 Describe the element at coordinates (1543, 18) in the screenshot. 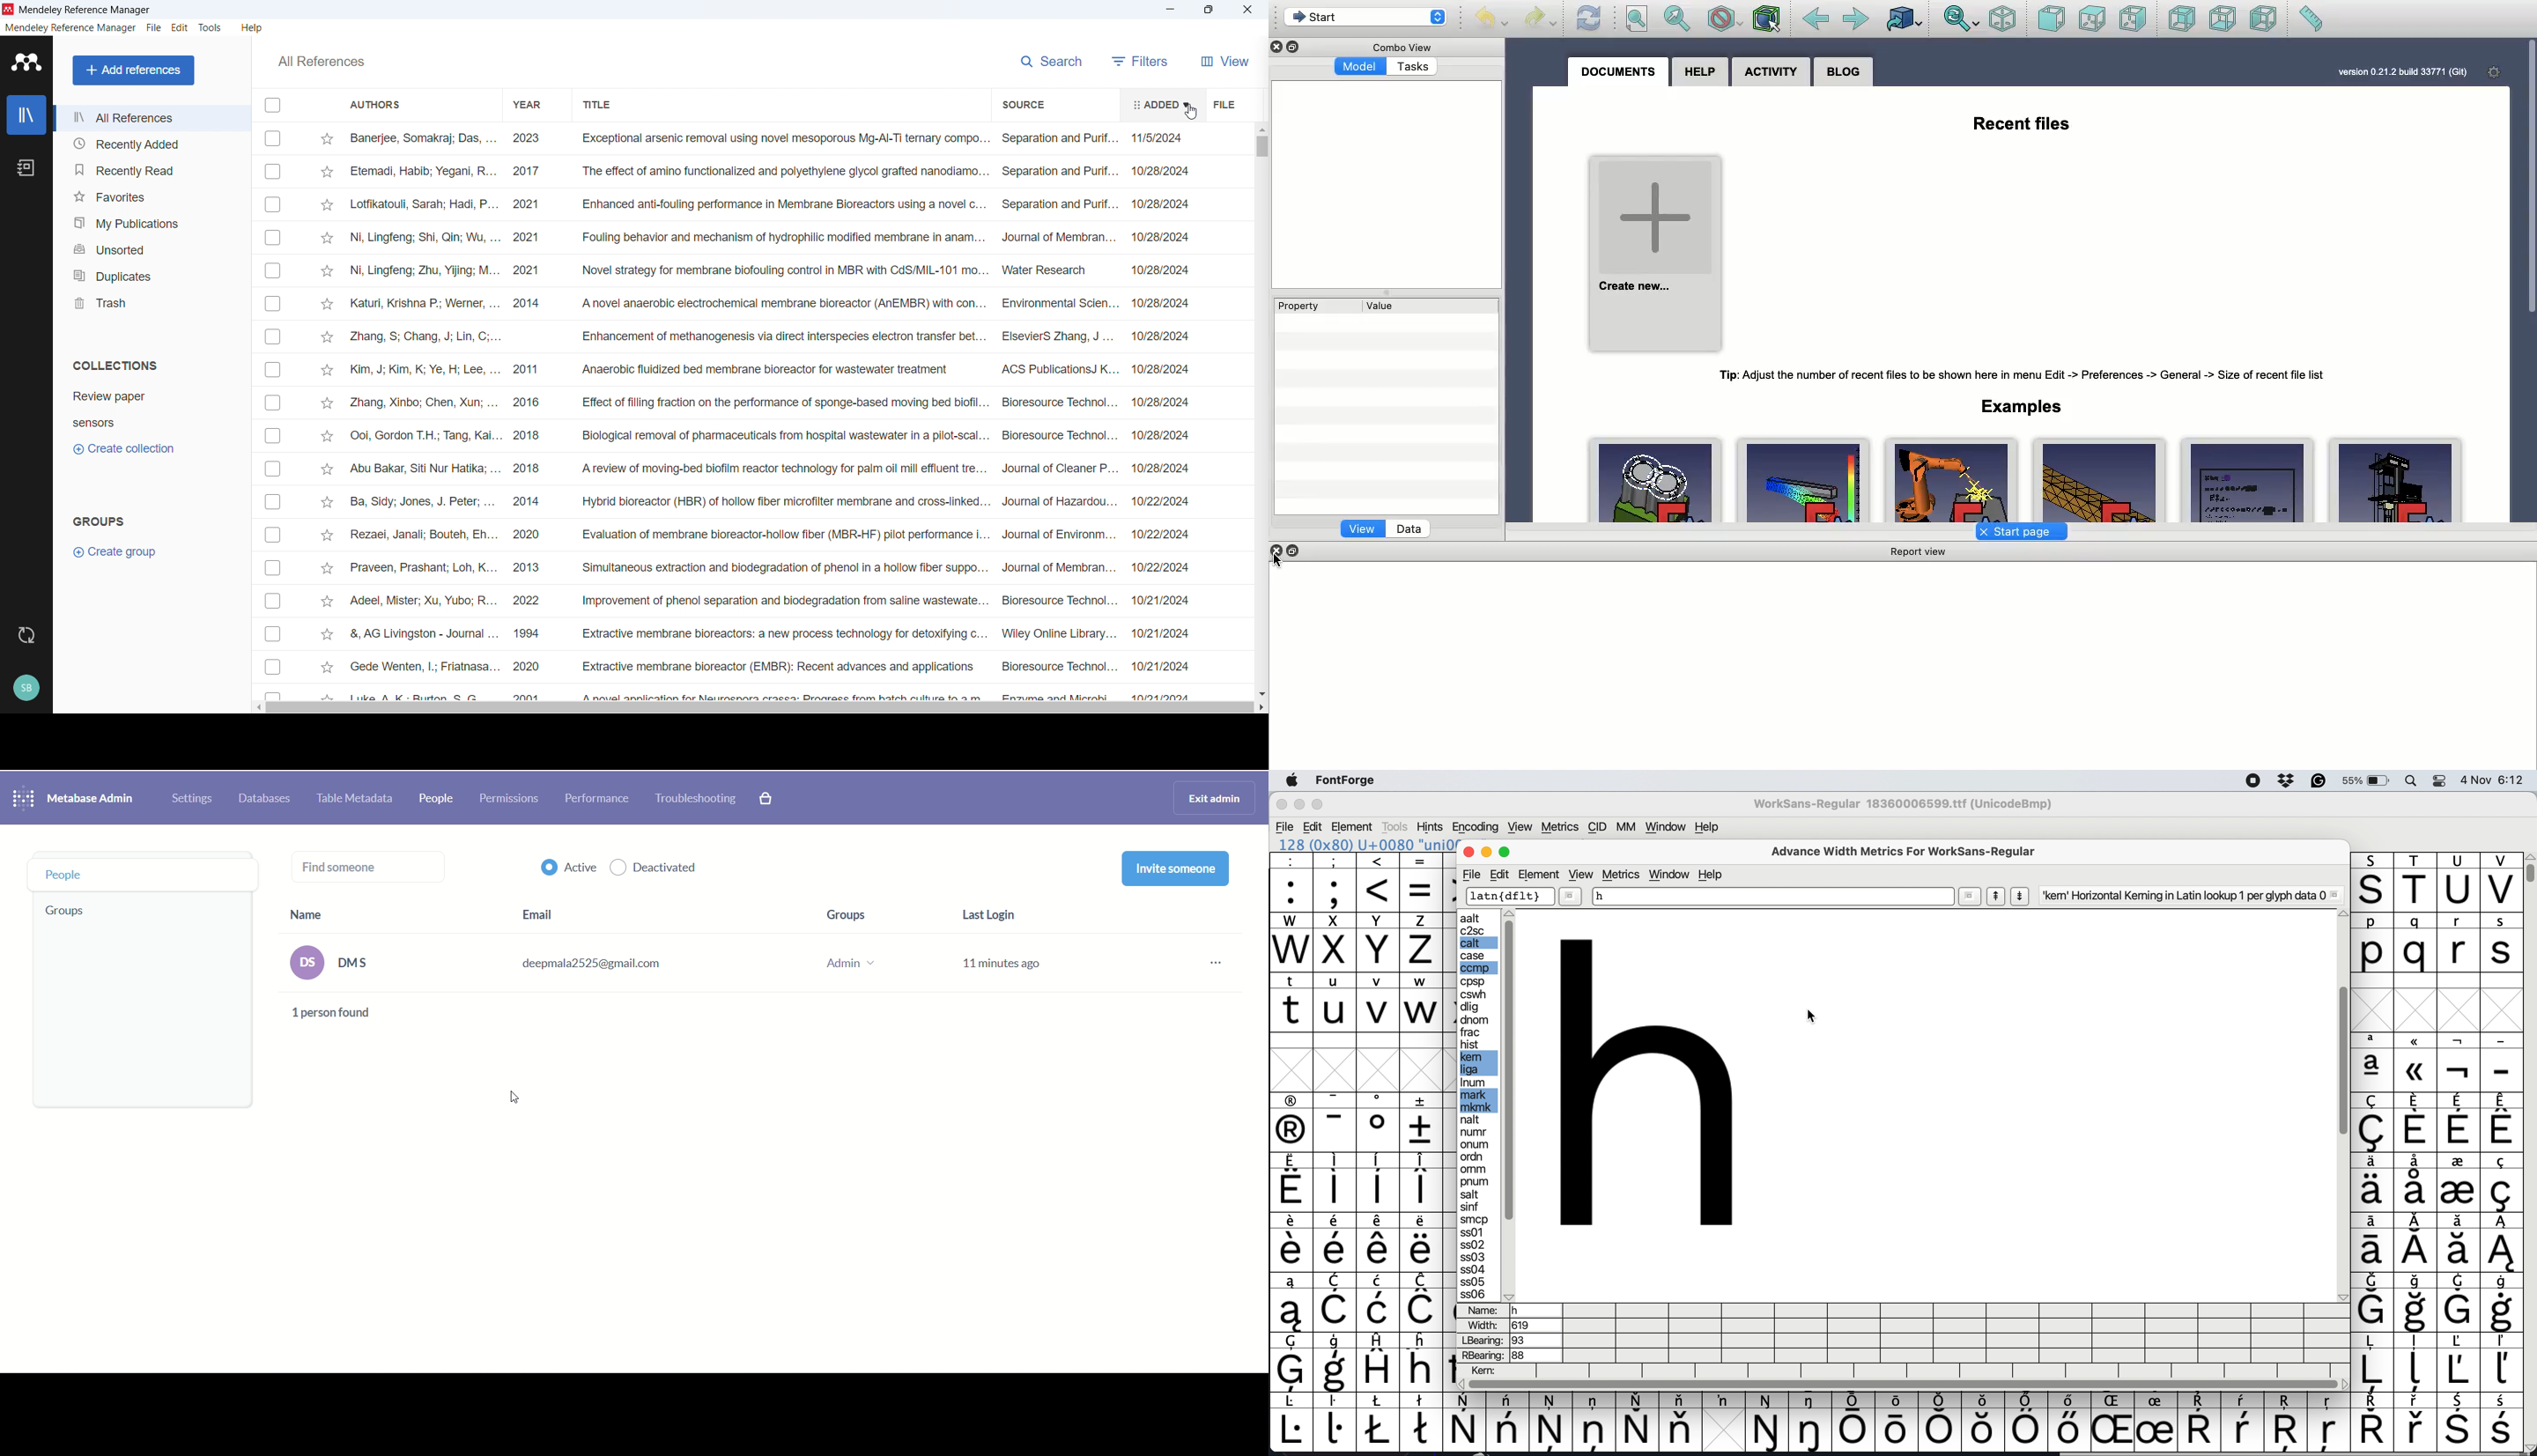

I see `Redo` at that location.